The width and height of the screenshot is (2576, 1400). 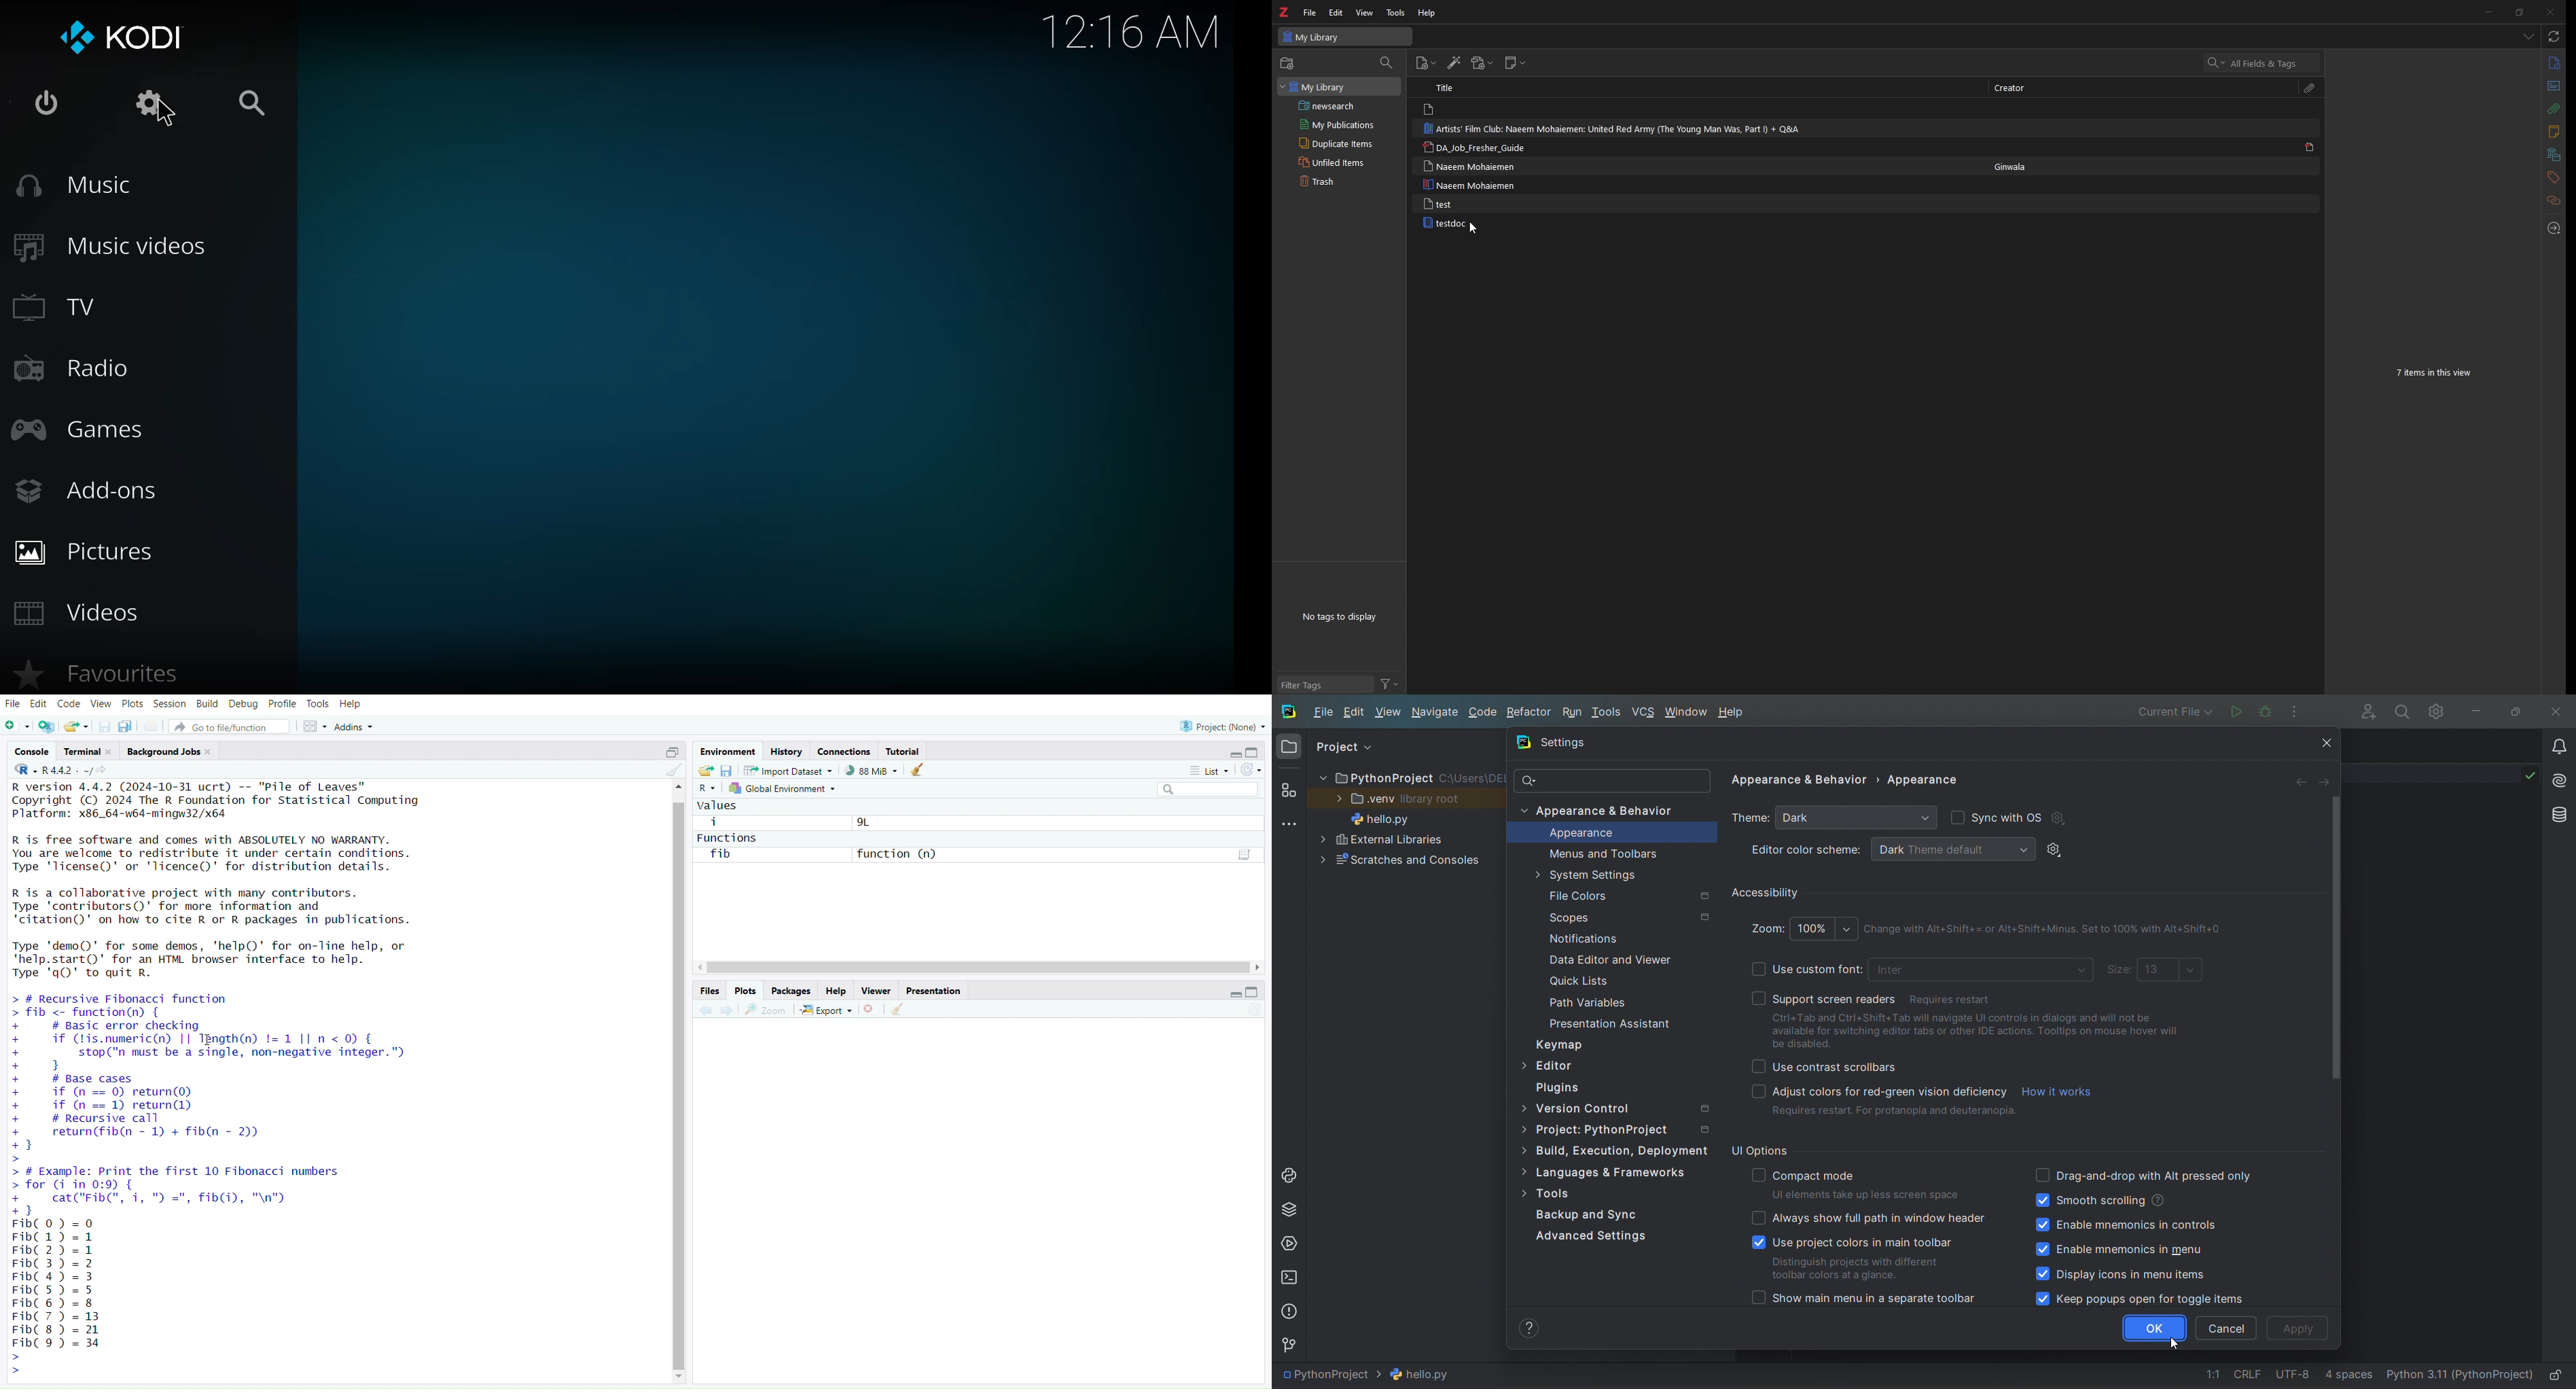 What do you see at coordinates (152, 107) in the screenshot?
I see `settings` at bounding box center [152, 107].